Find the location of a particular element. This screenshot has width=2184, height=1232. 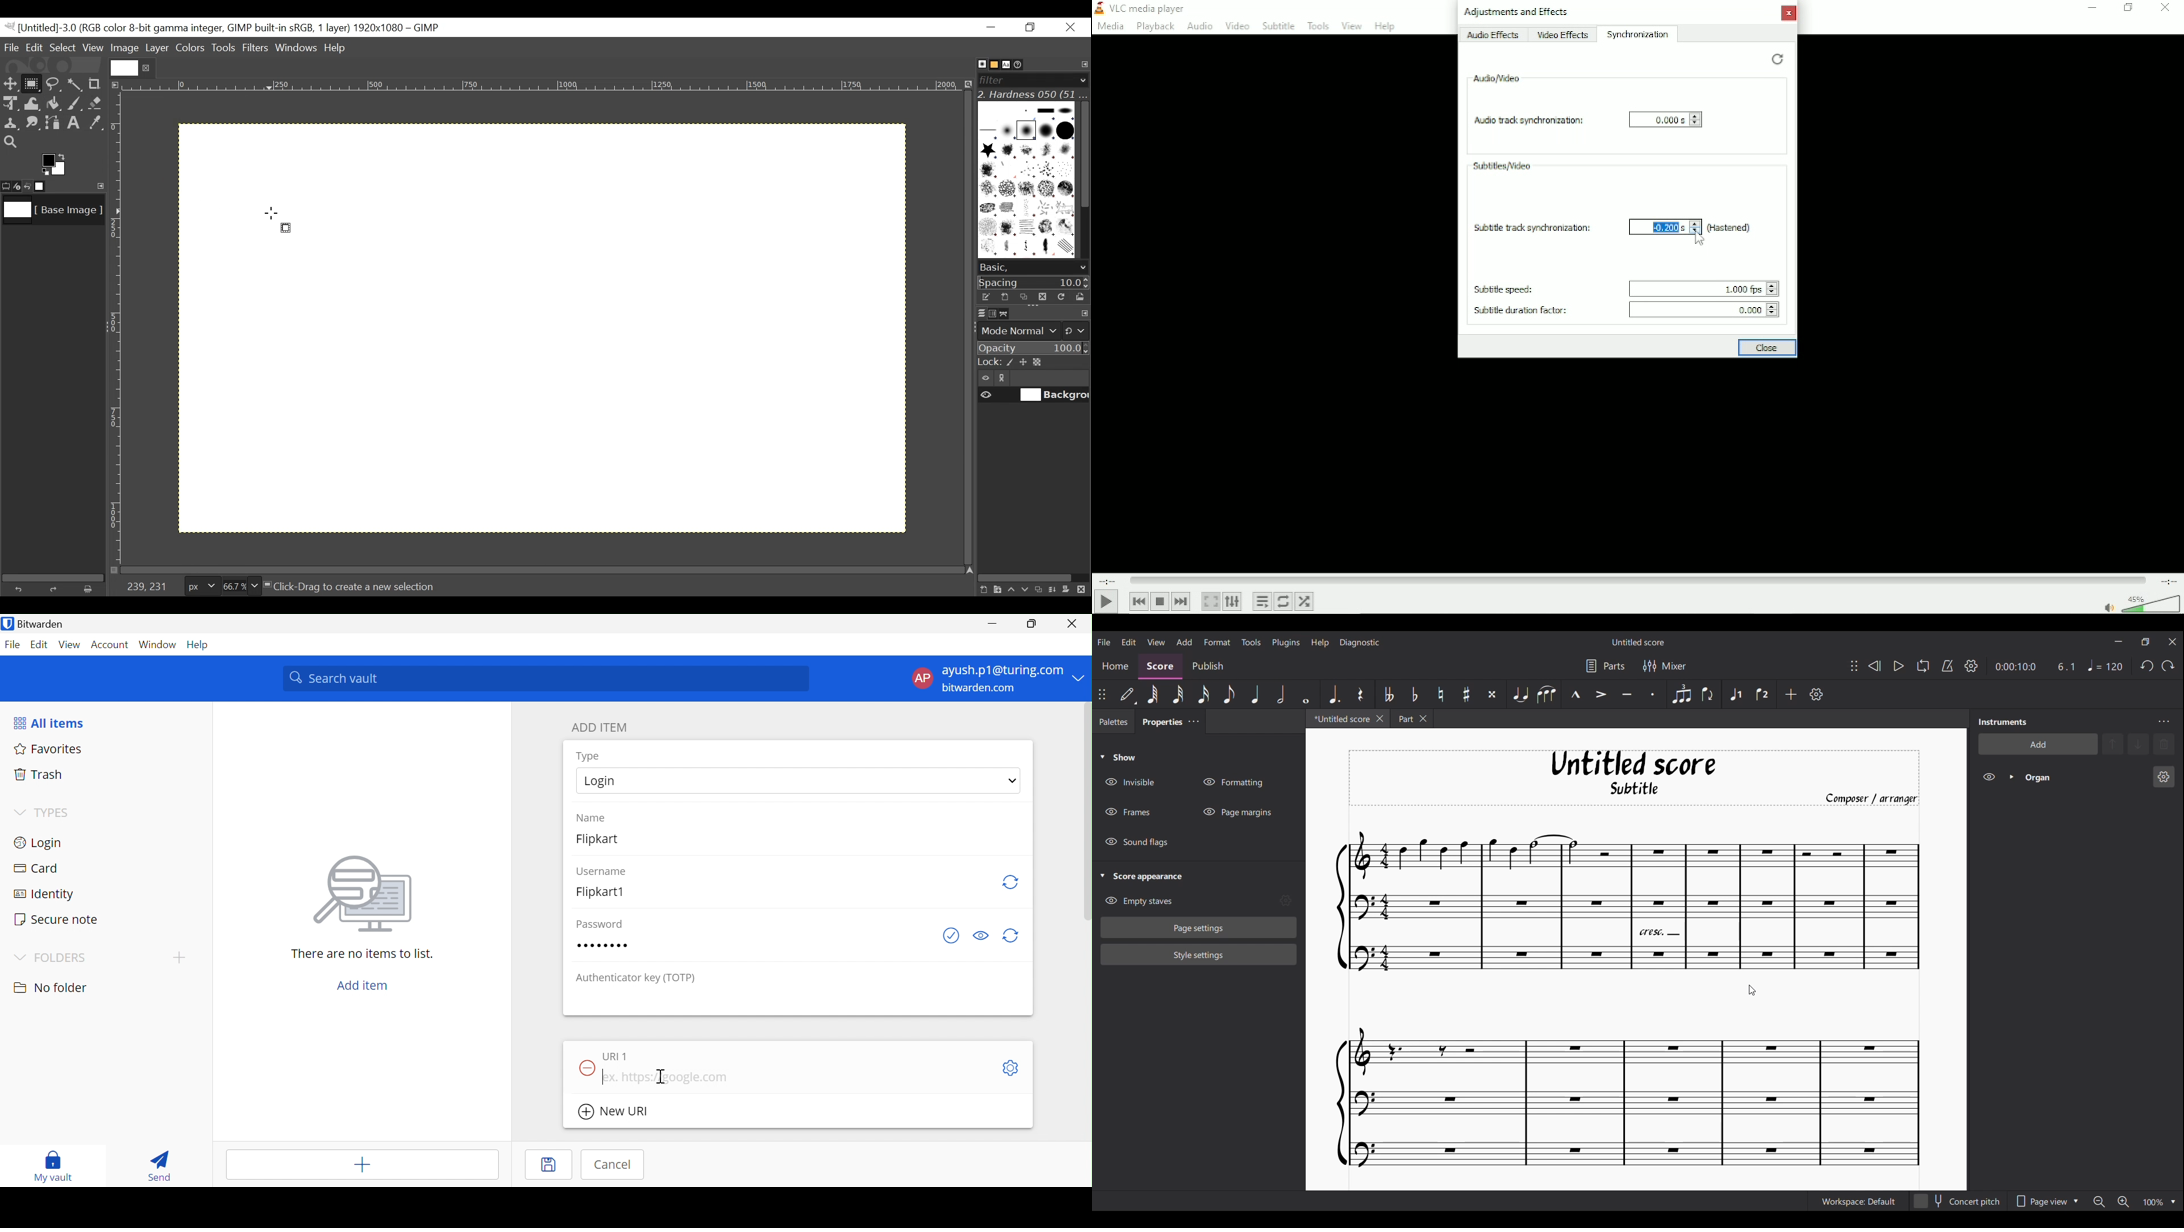

generate password is located at coordinates (1011, 937).